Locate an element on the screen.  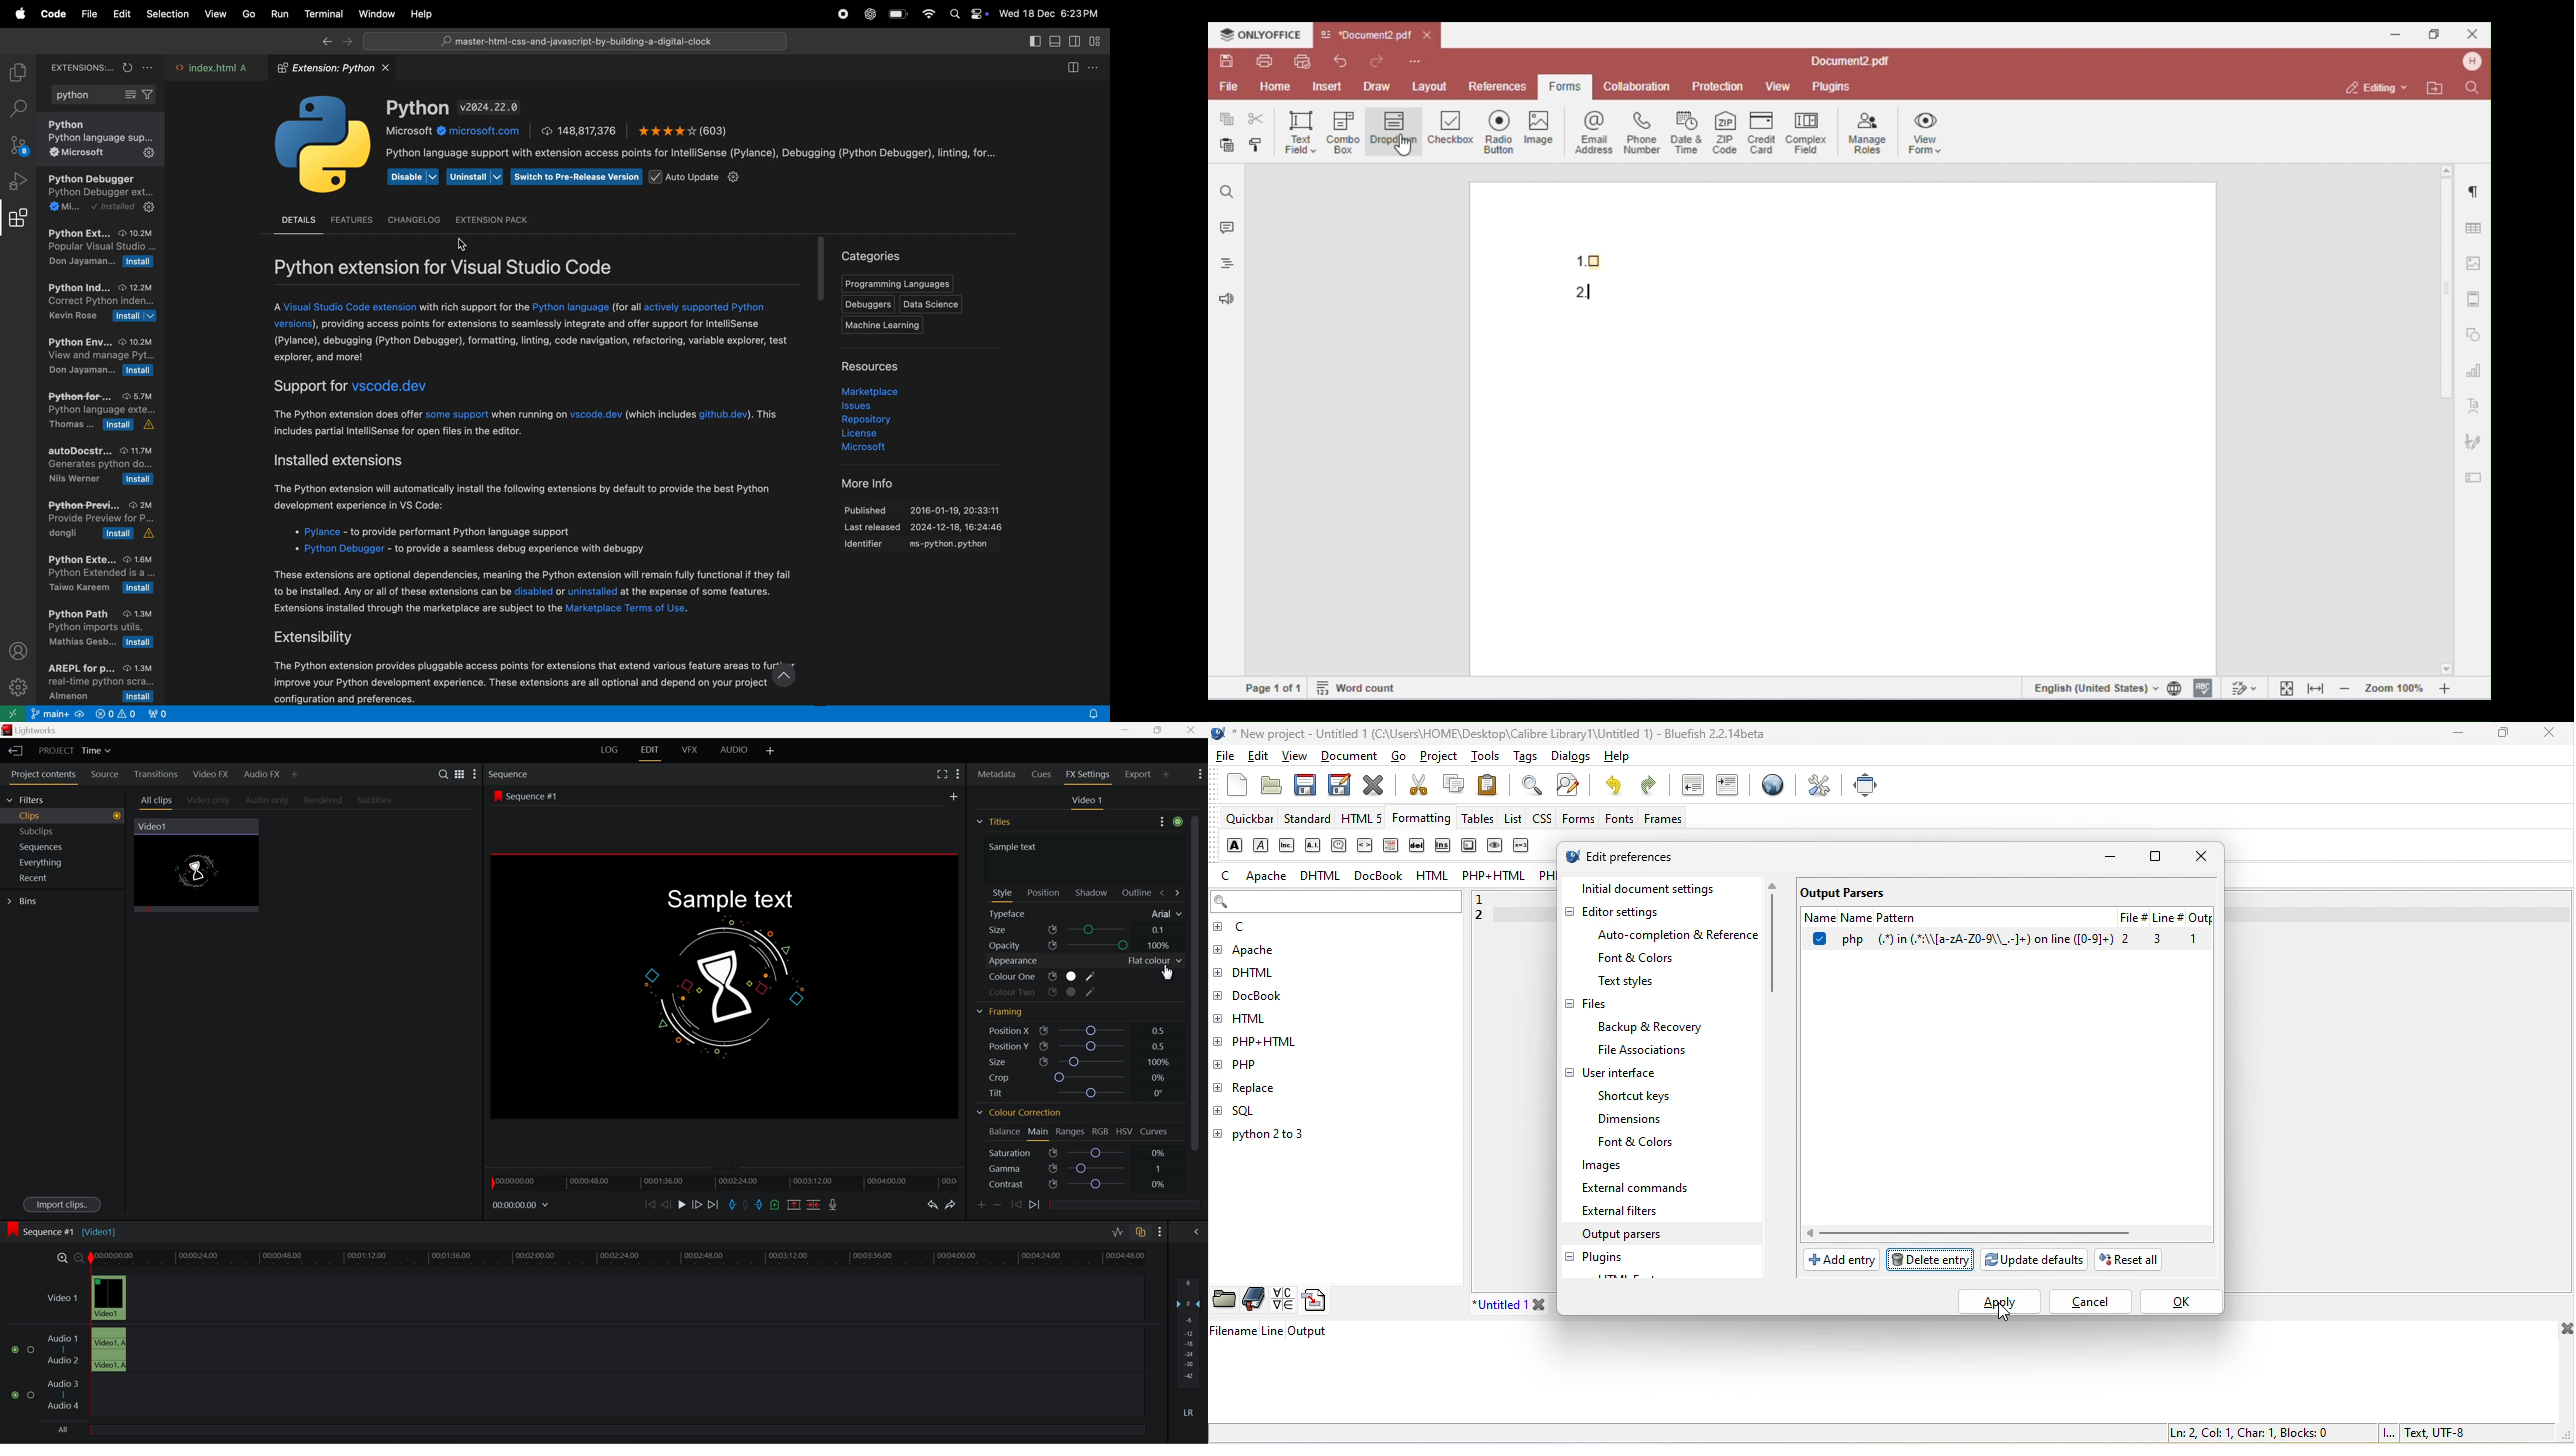
categories is located at coordinates (872, 255).